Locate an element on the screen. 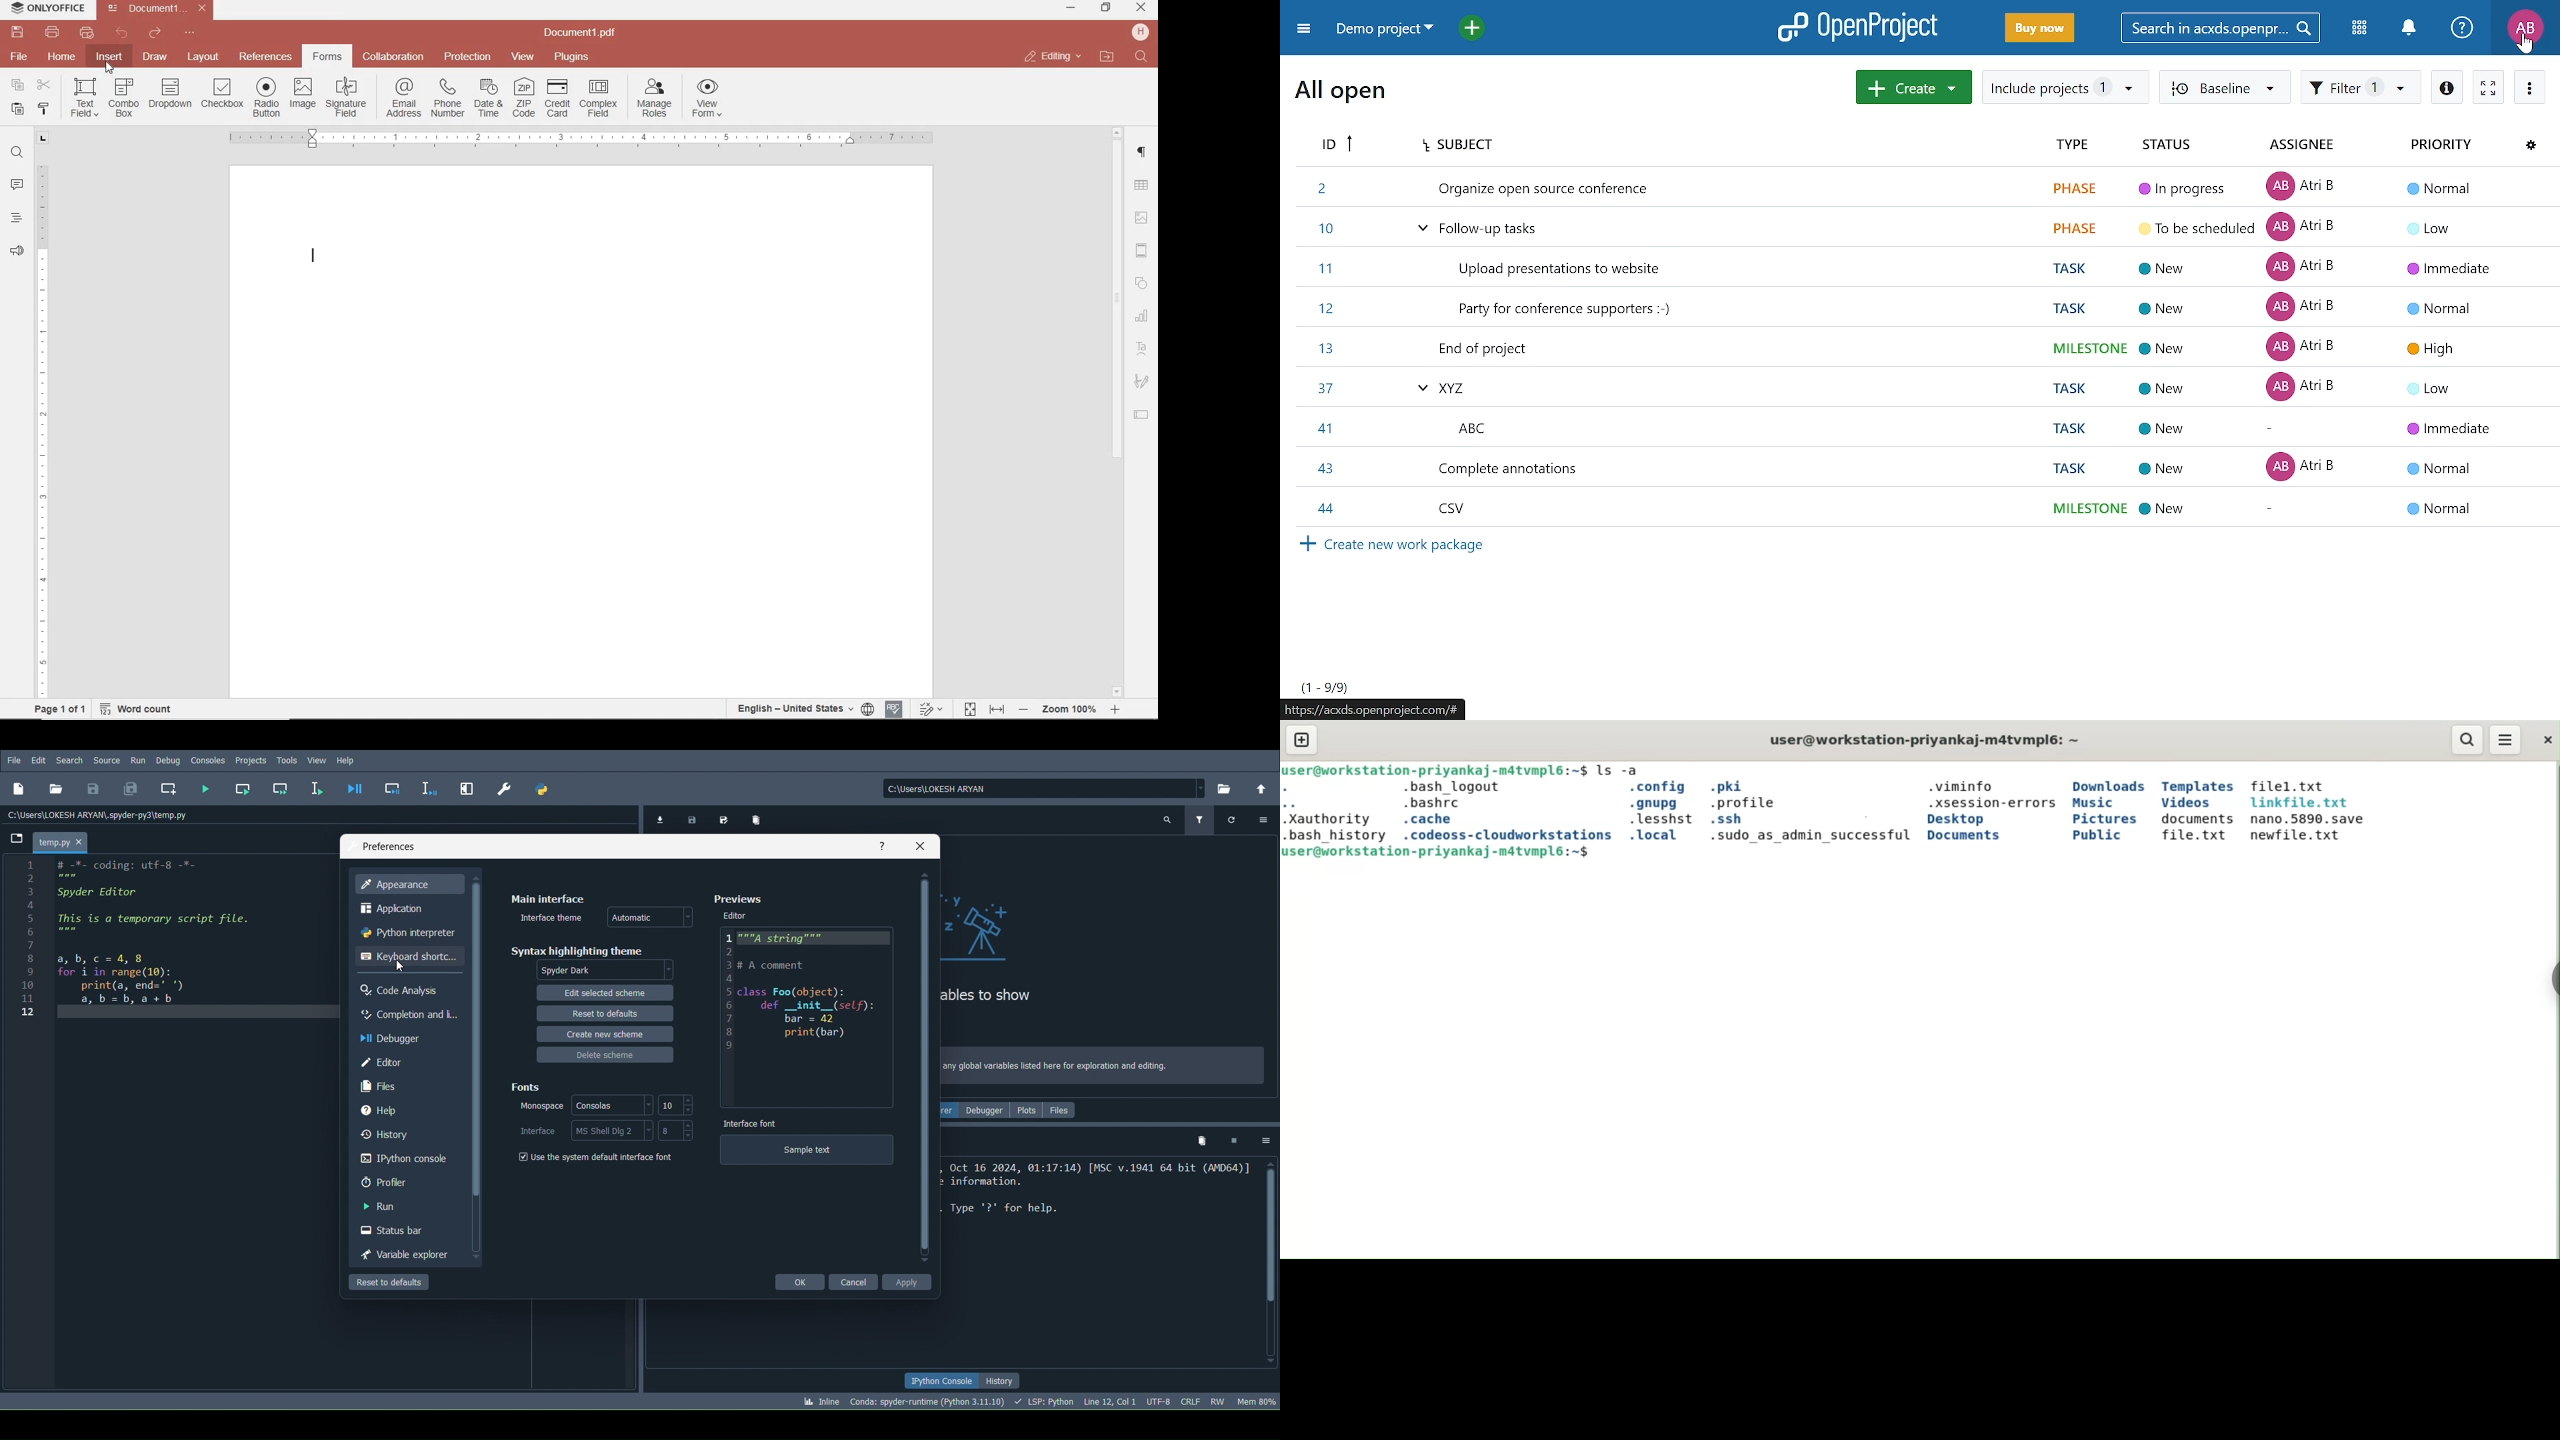 The height and width of the screenshot is (1456, 2576). Run is located at coordinates (404, 1205).